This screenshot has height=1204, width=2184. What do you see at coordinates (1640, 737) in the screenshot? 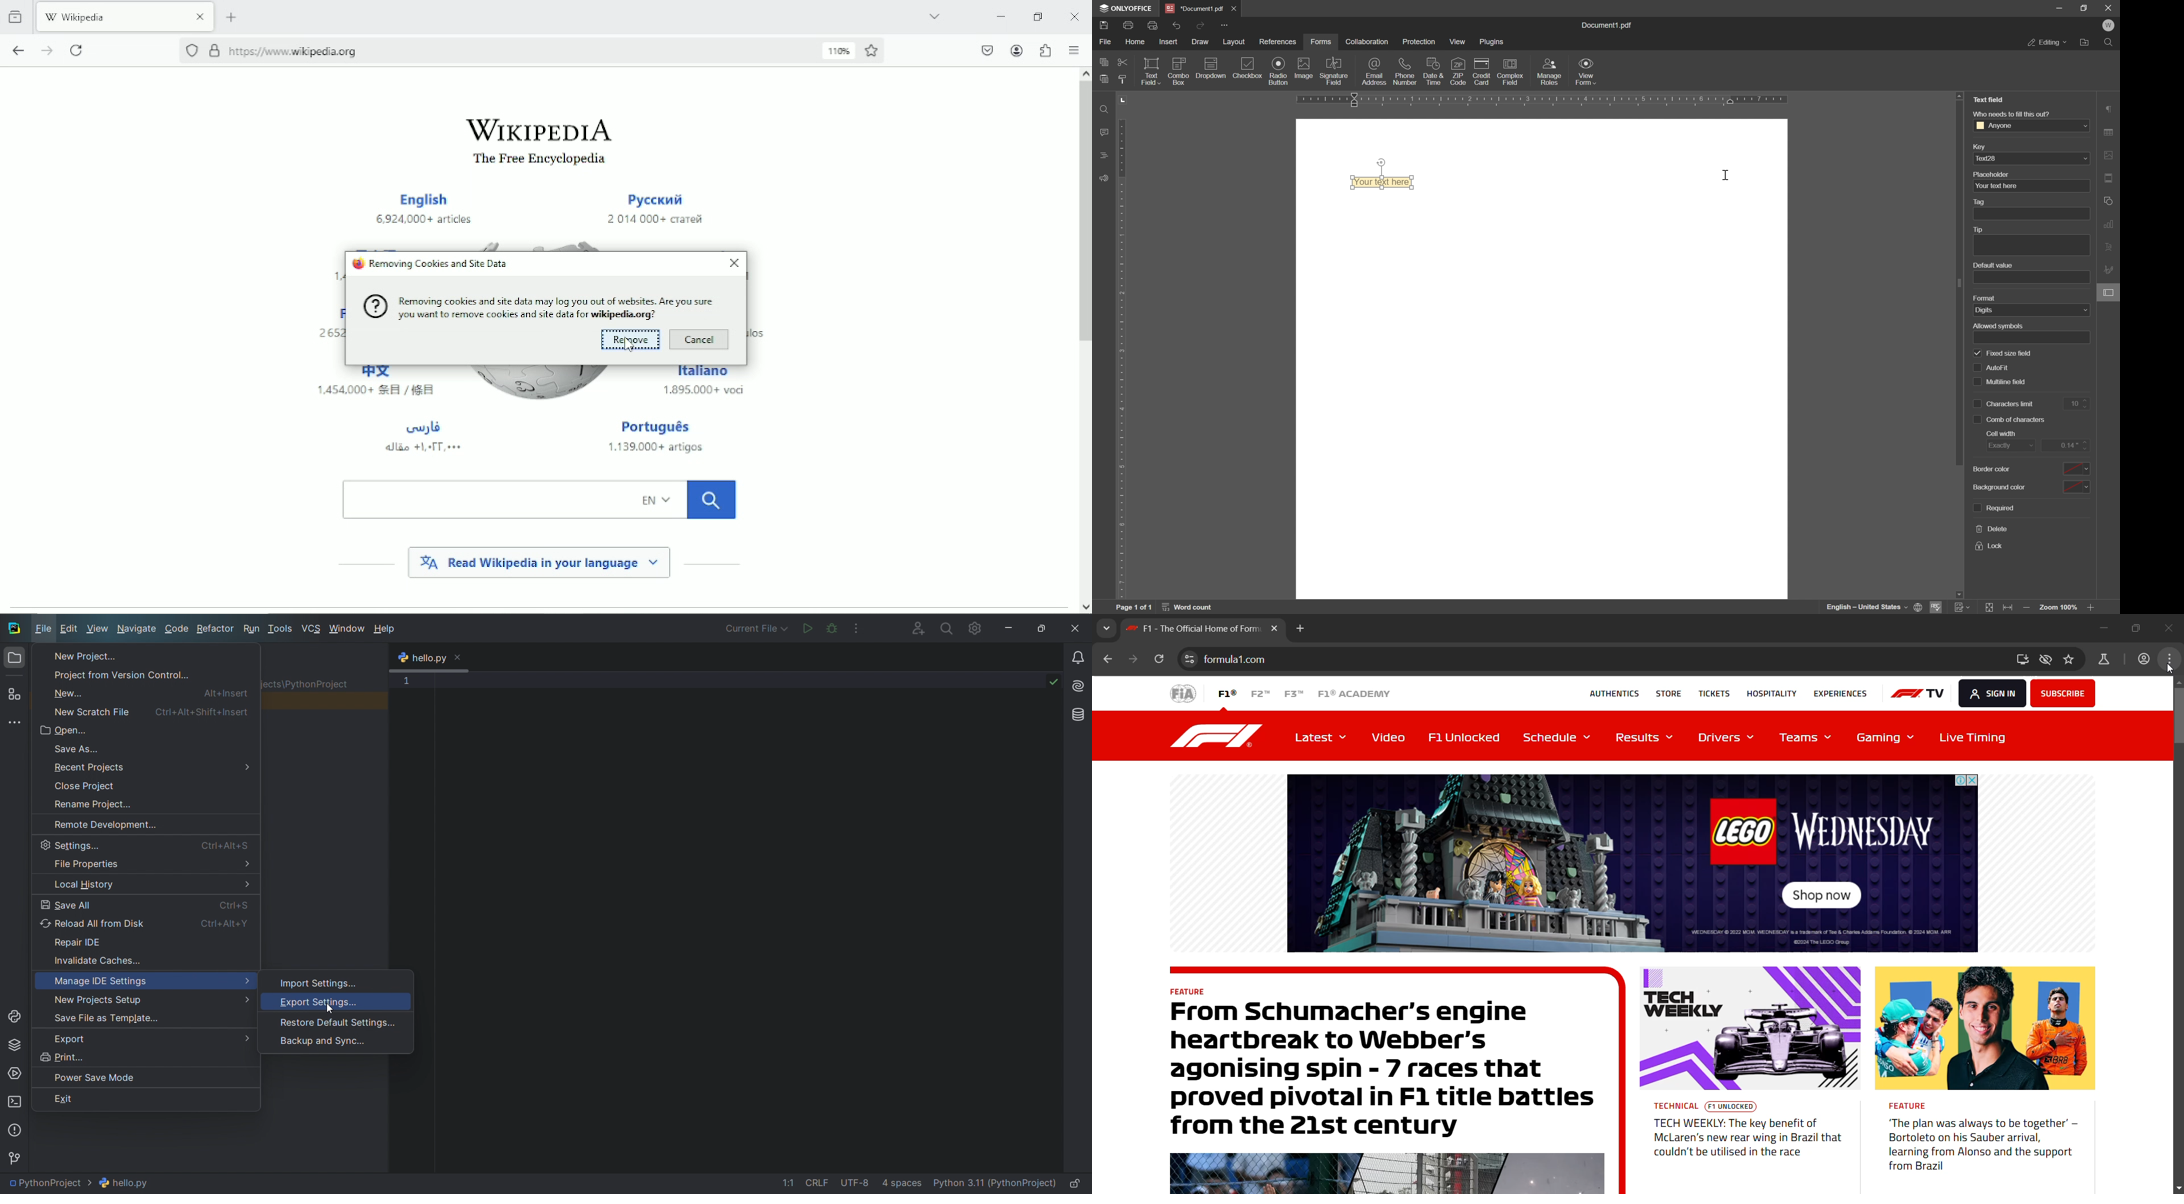
I see `Results` at bounding box center [1640, 737].